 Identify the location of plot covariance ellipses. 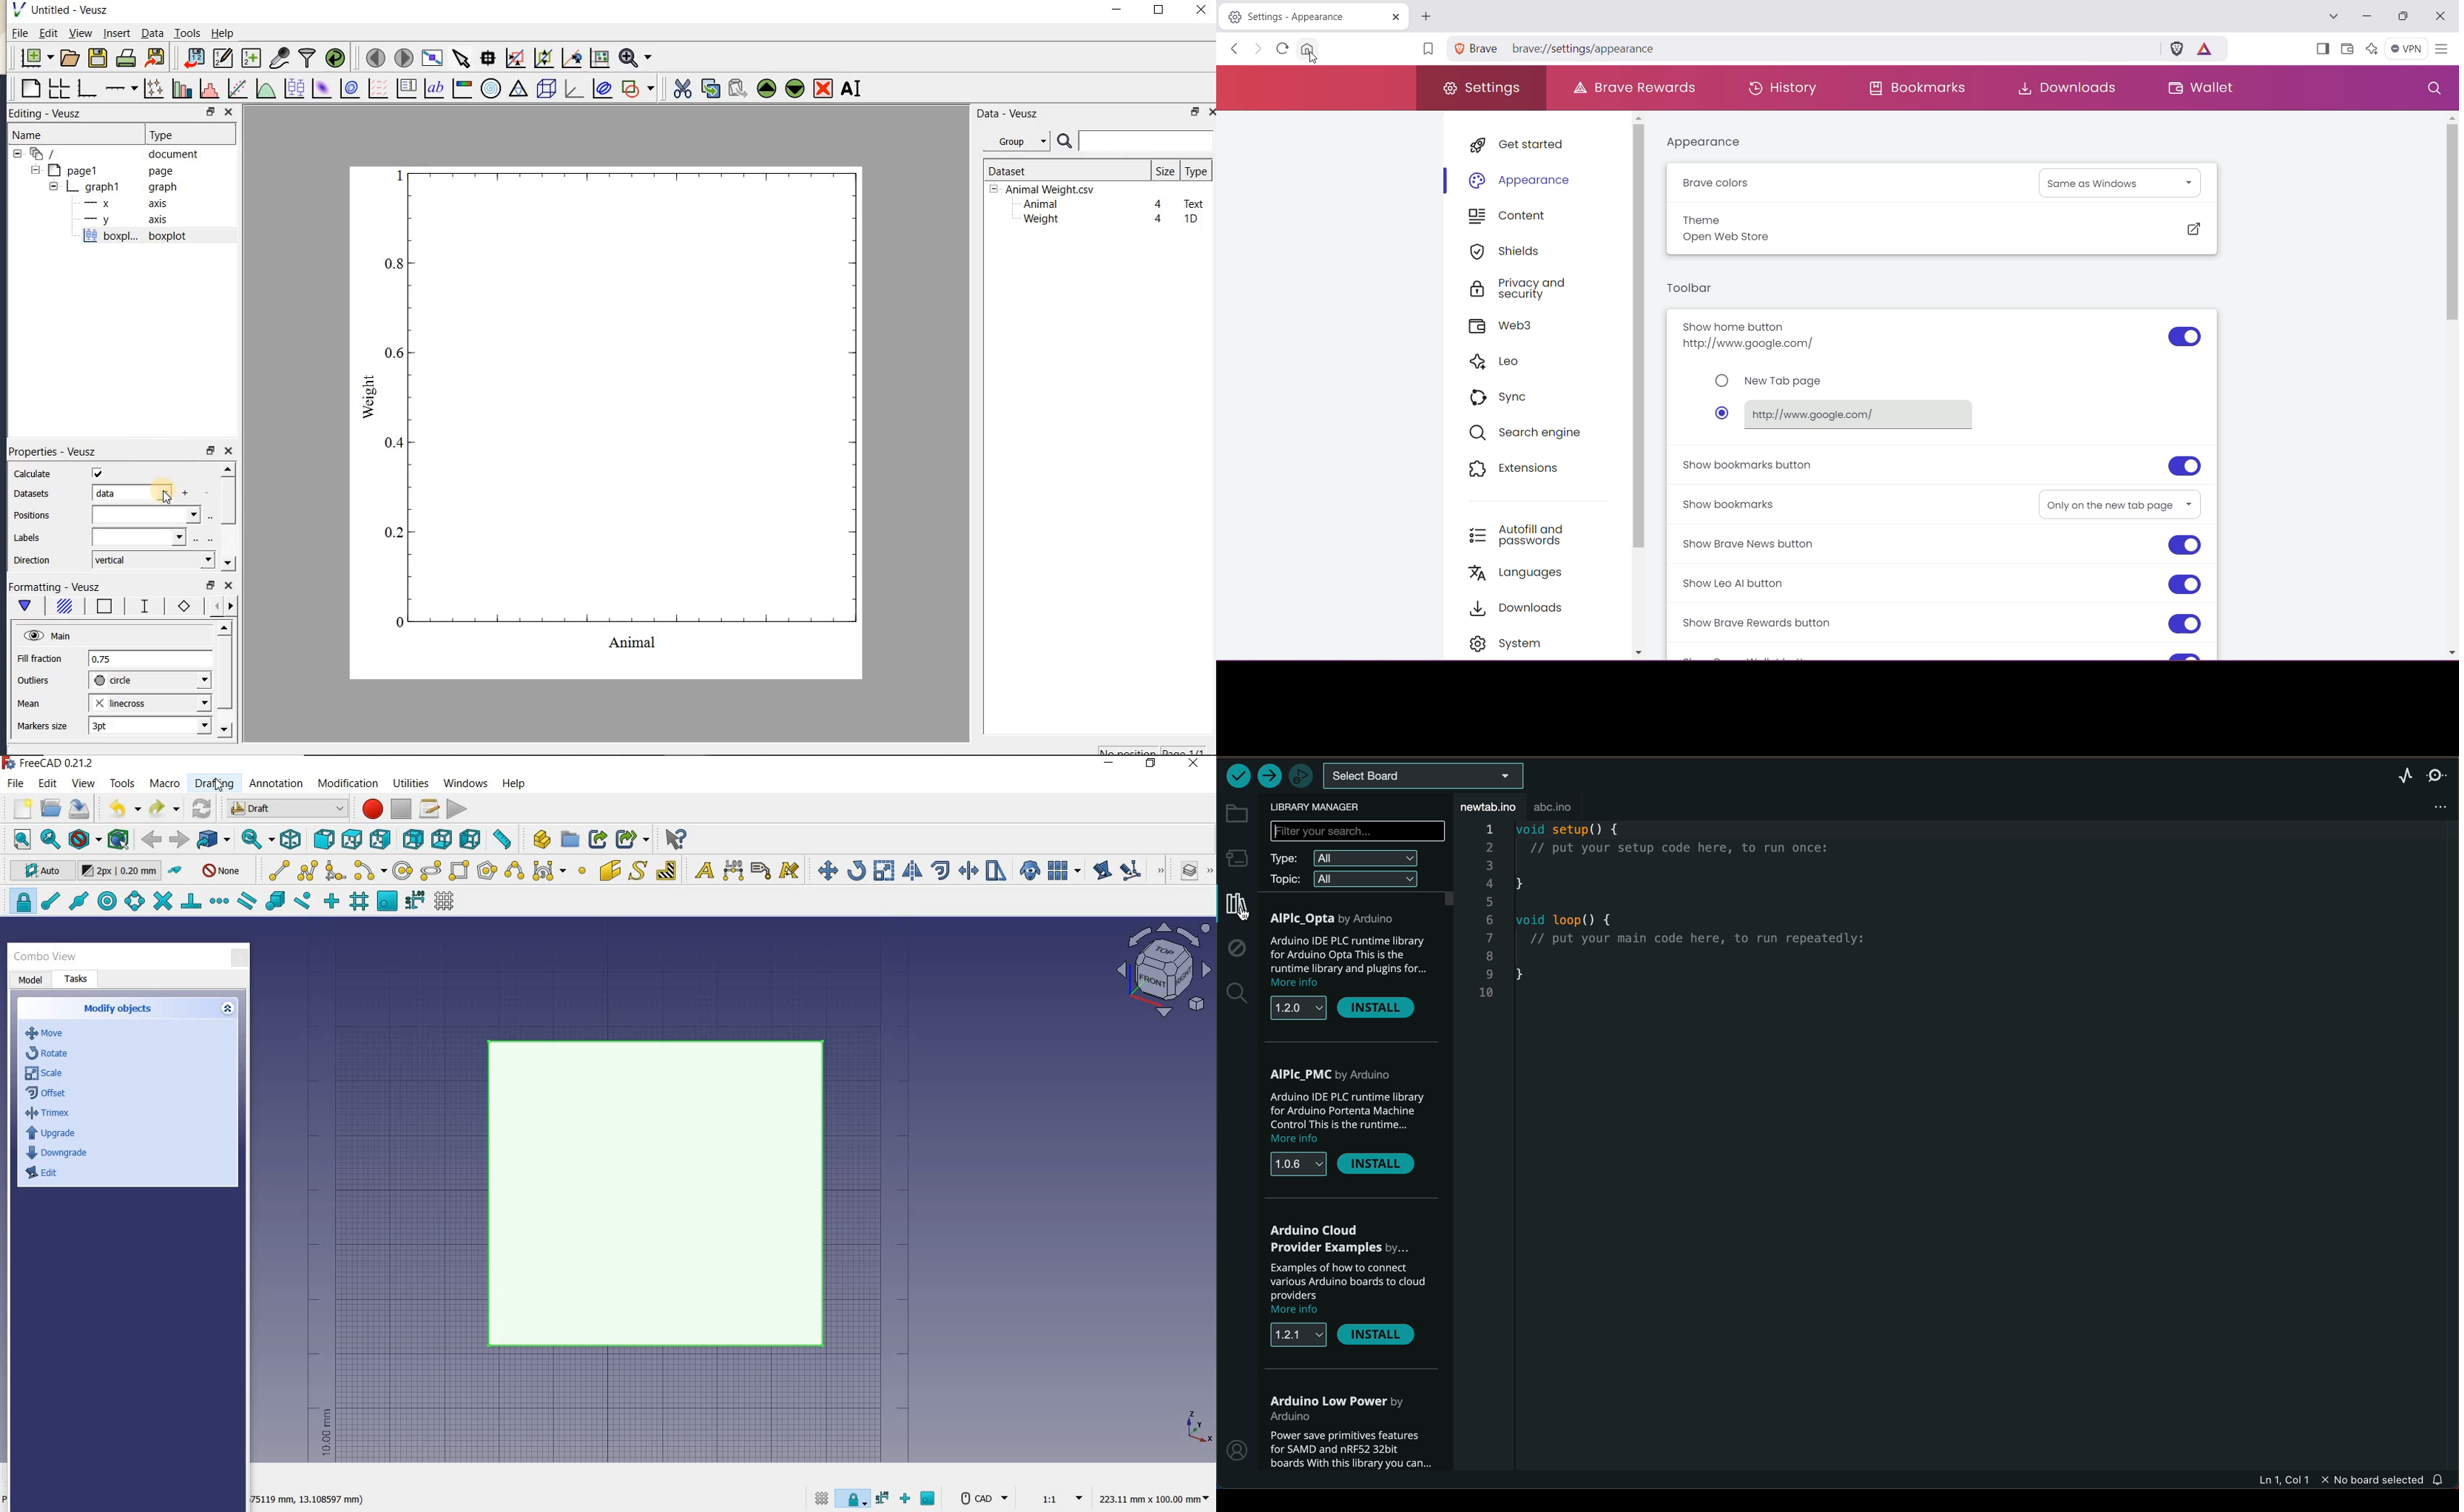
(601, 88).